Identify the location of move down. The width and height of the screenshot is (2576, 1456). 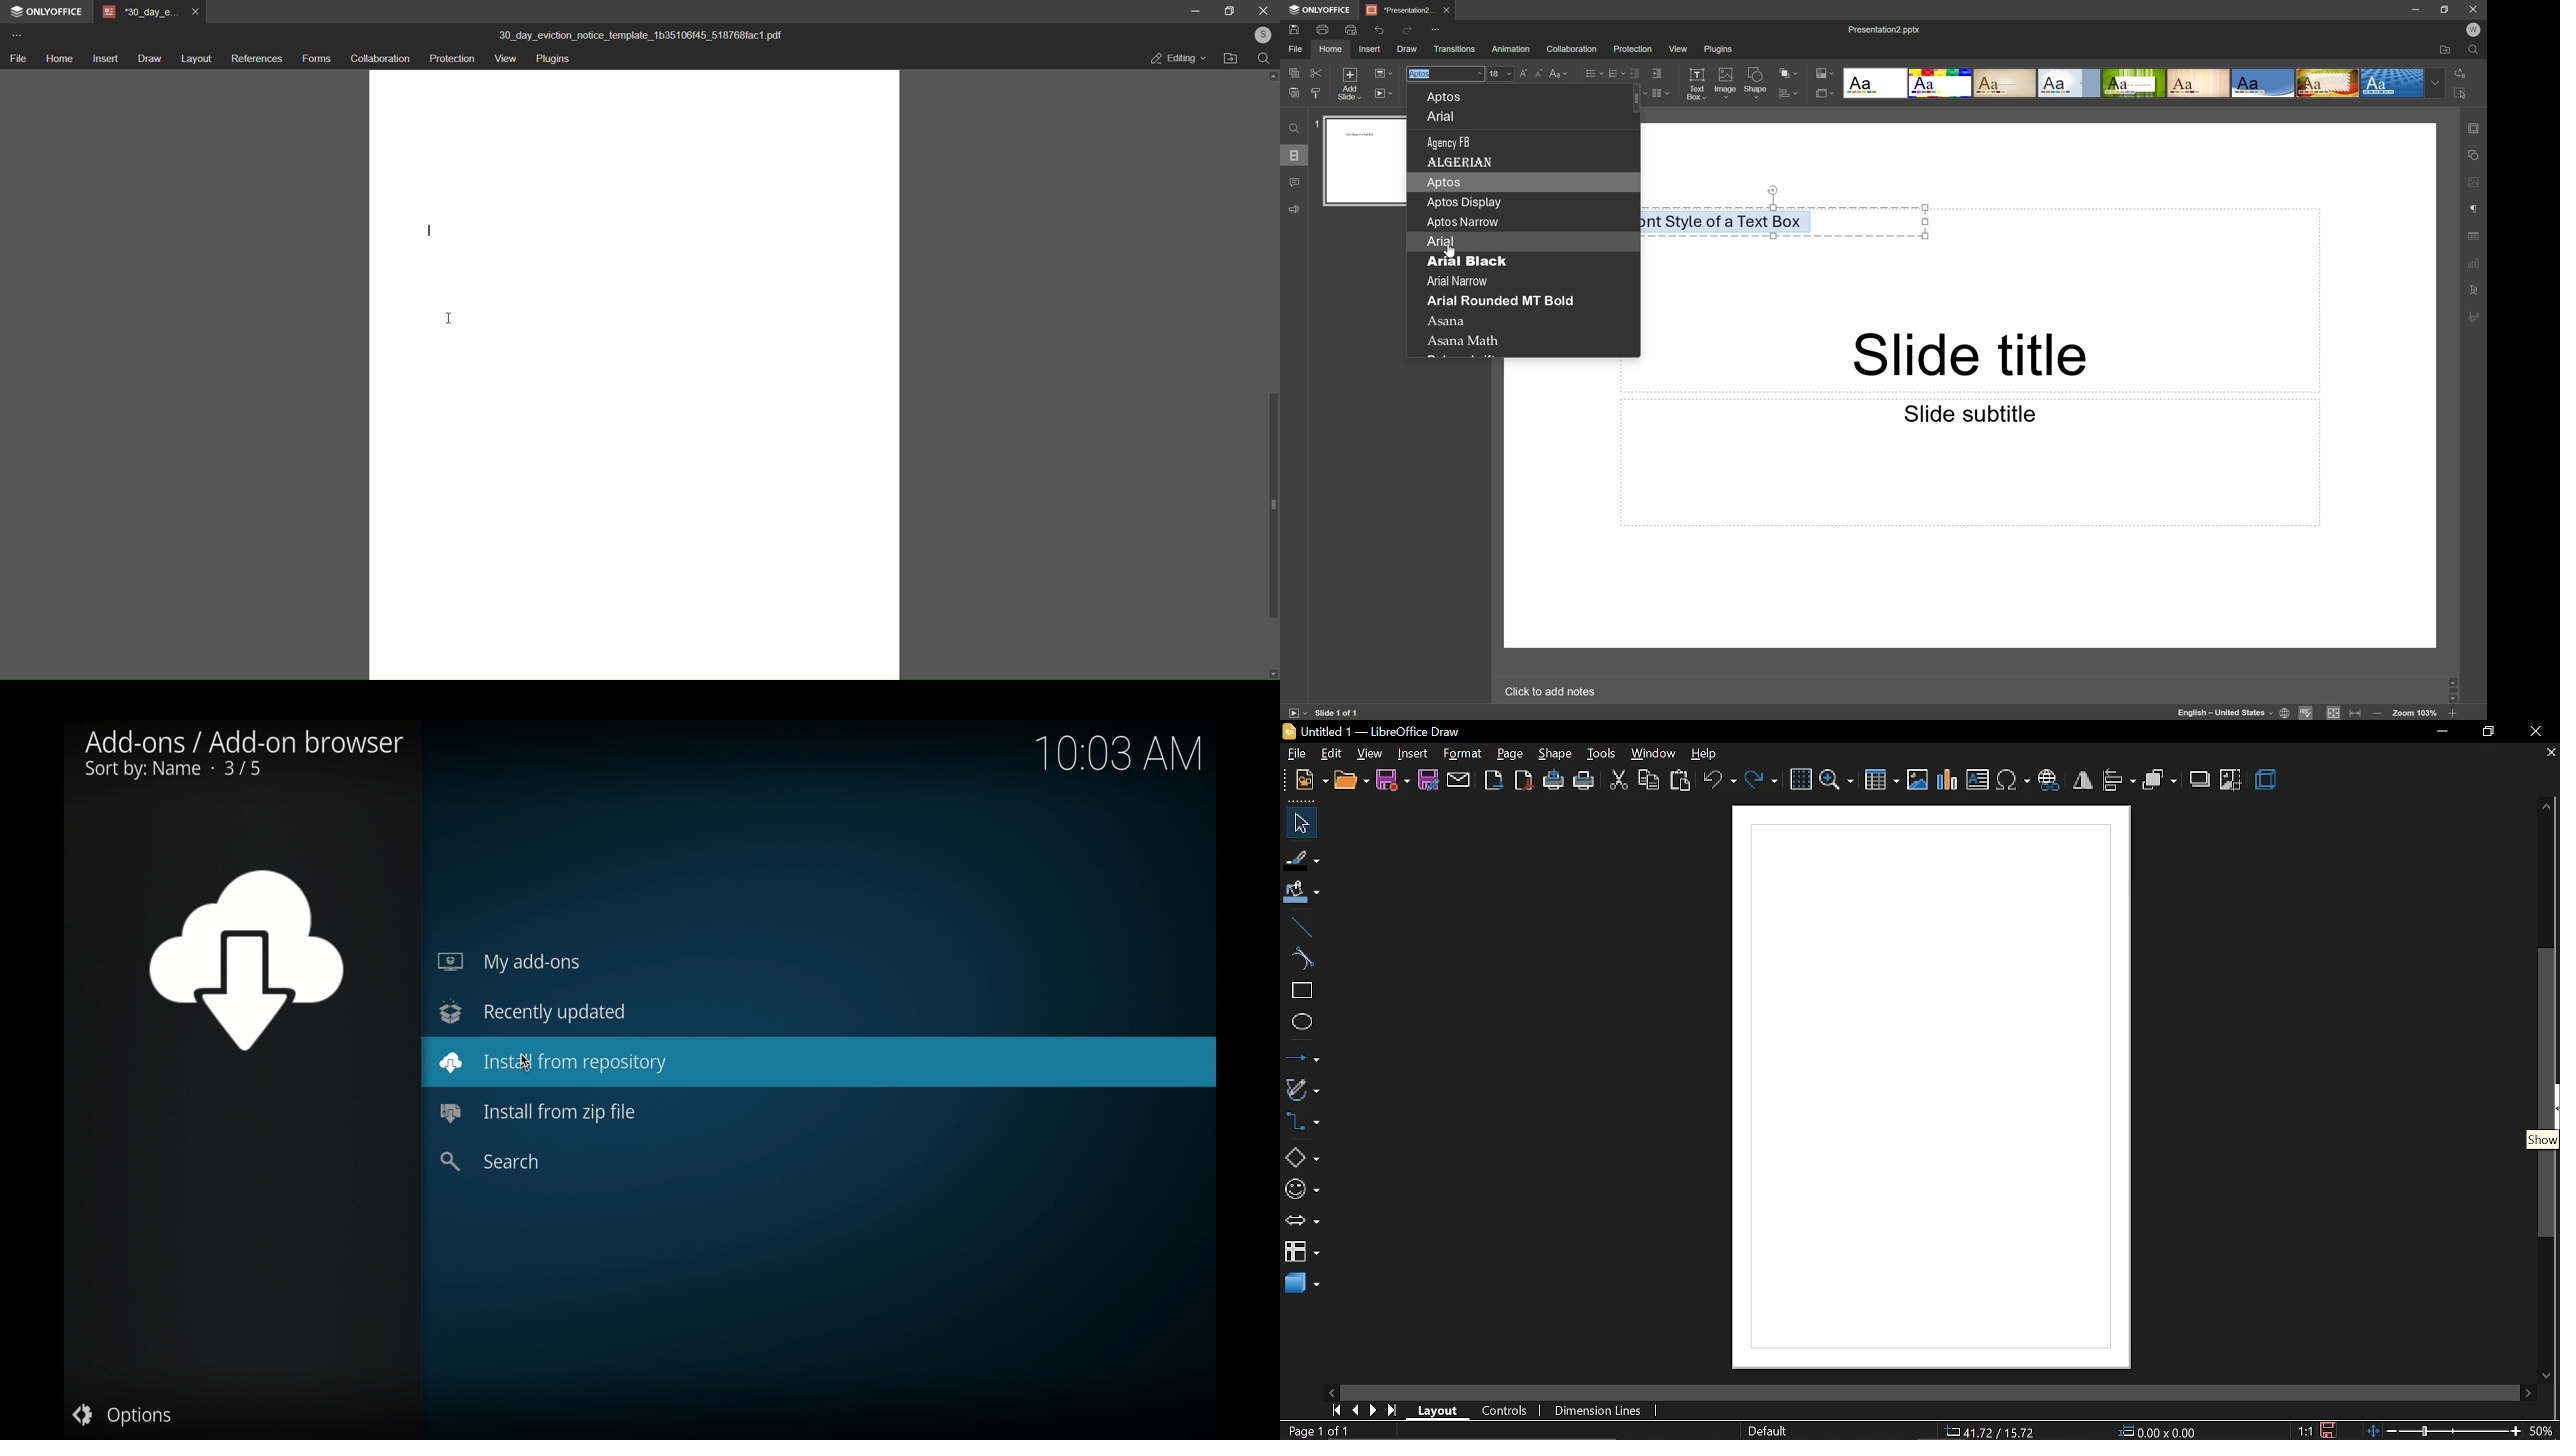
(2550, 1376).